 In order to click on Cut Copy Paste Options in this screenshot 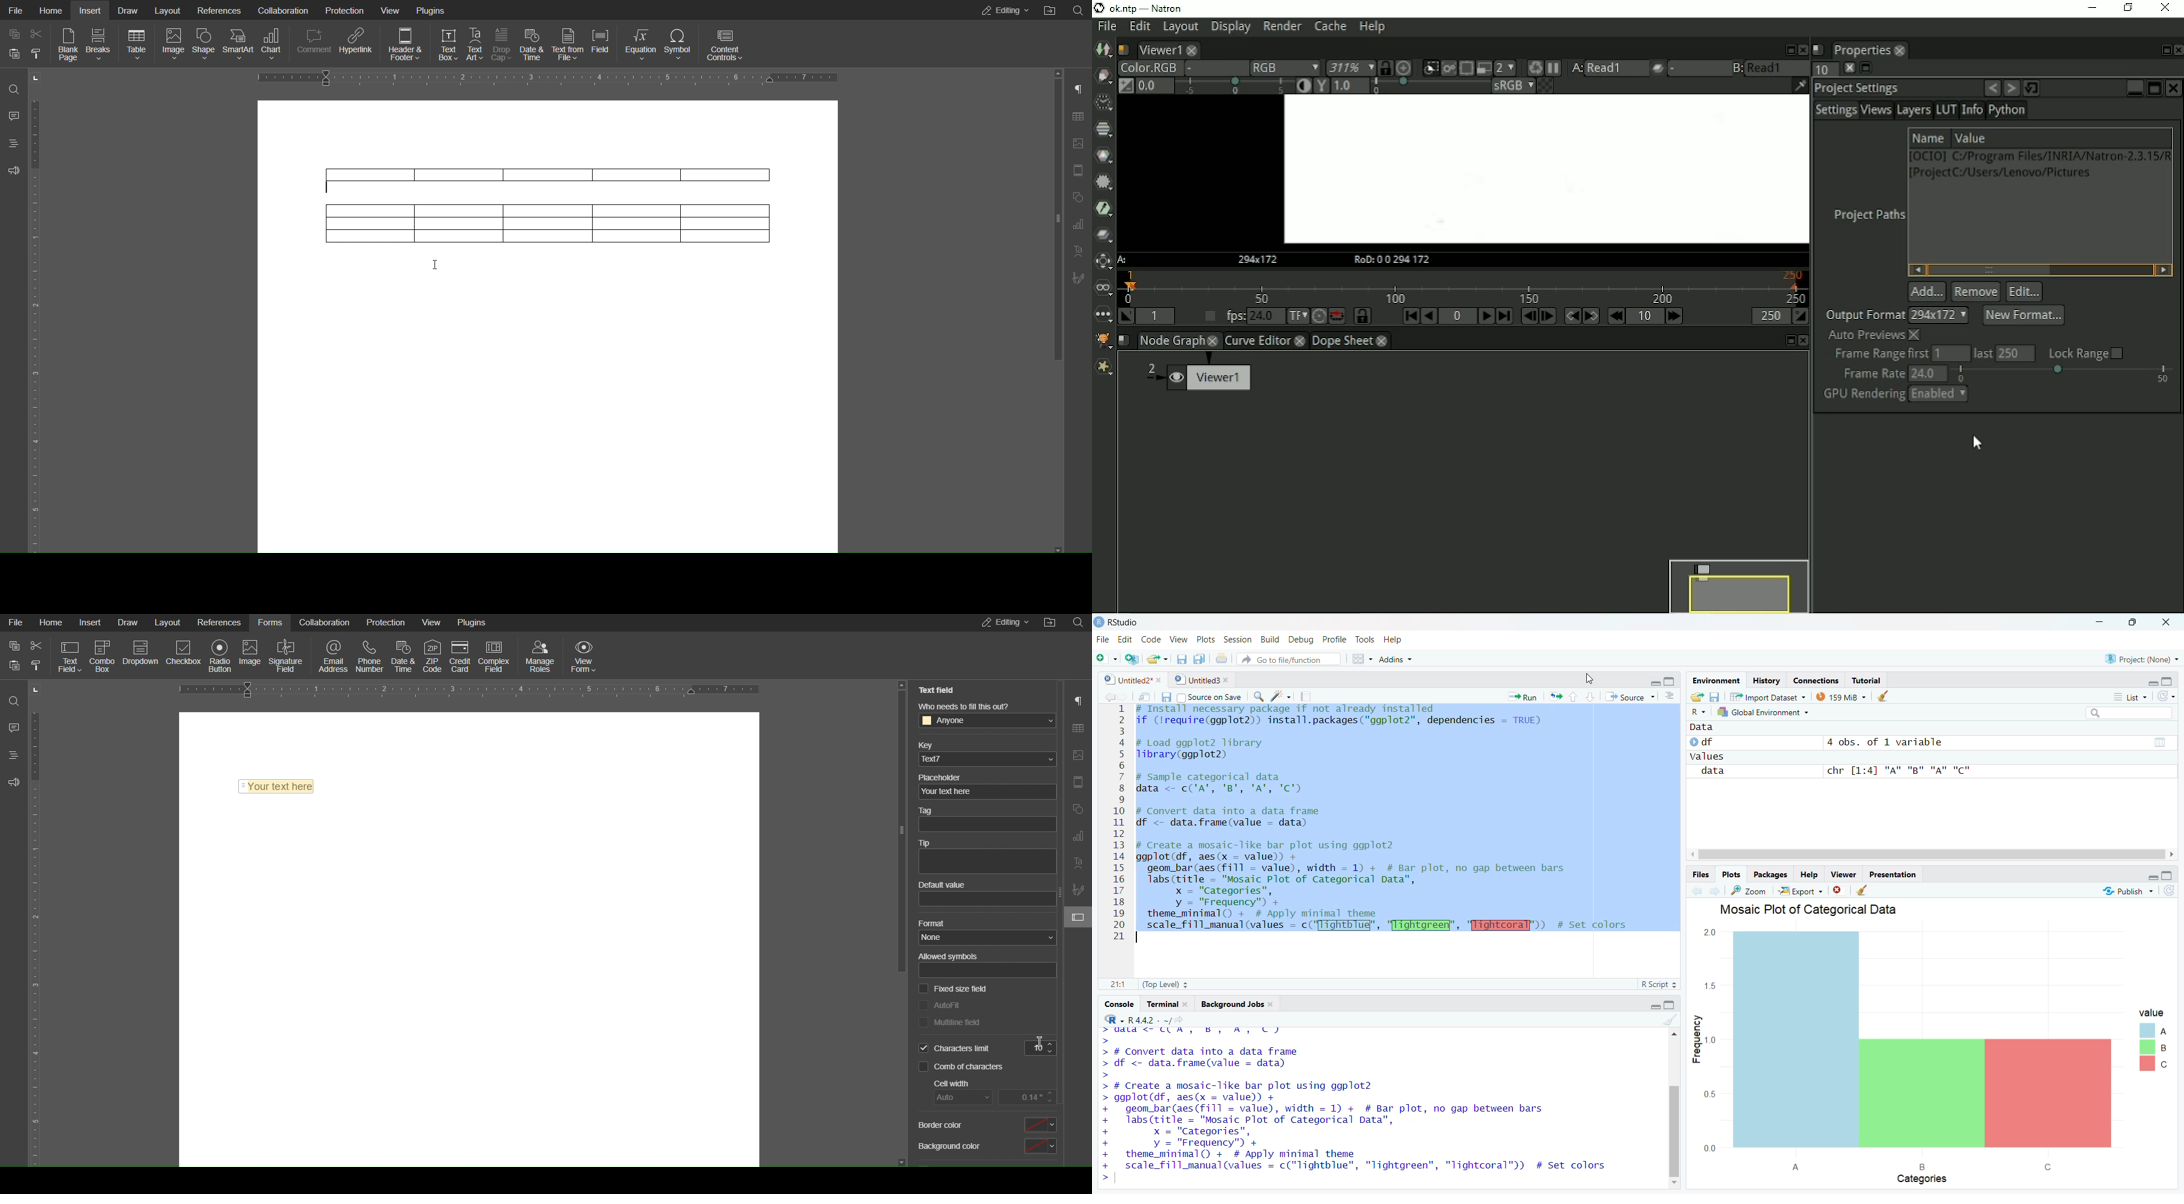, I will do `click(24, 46)`.